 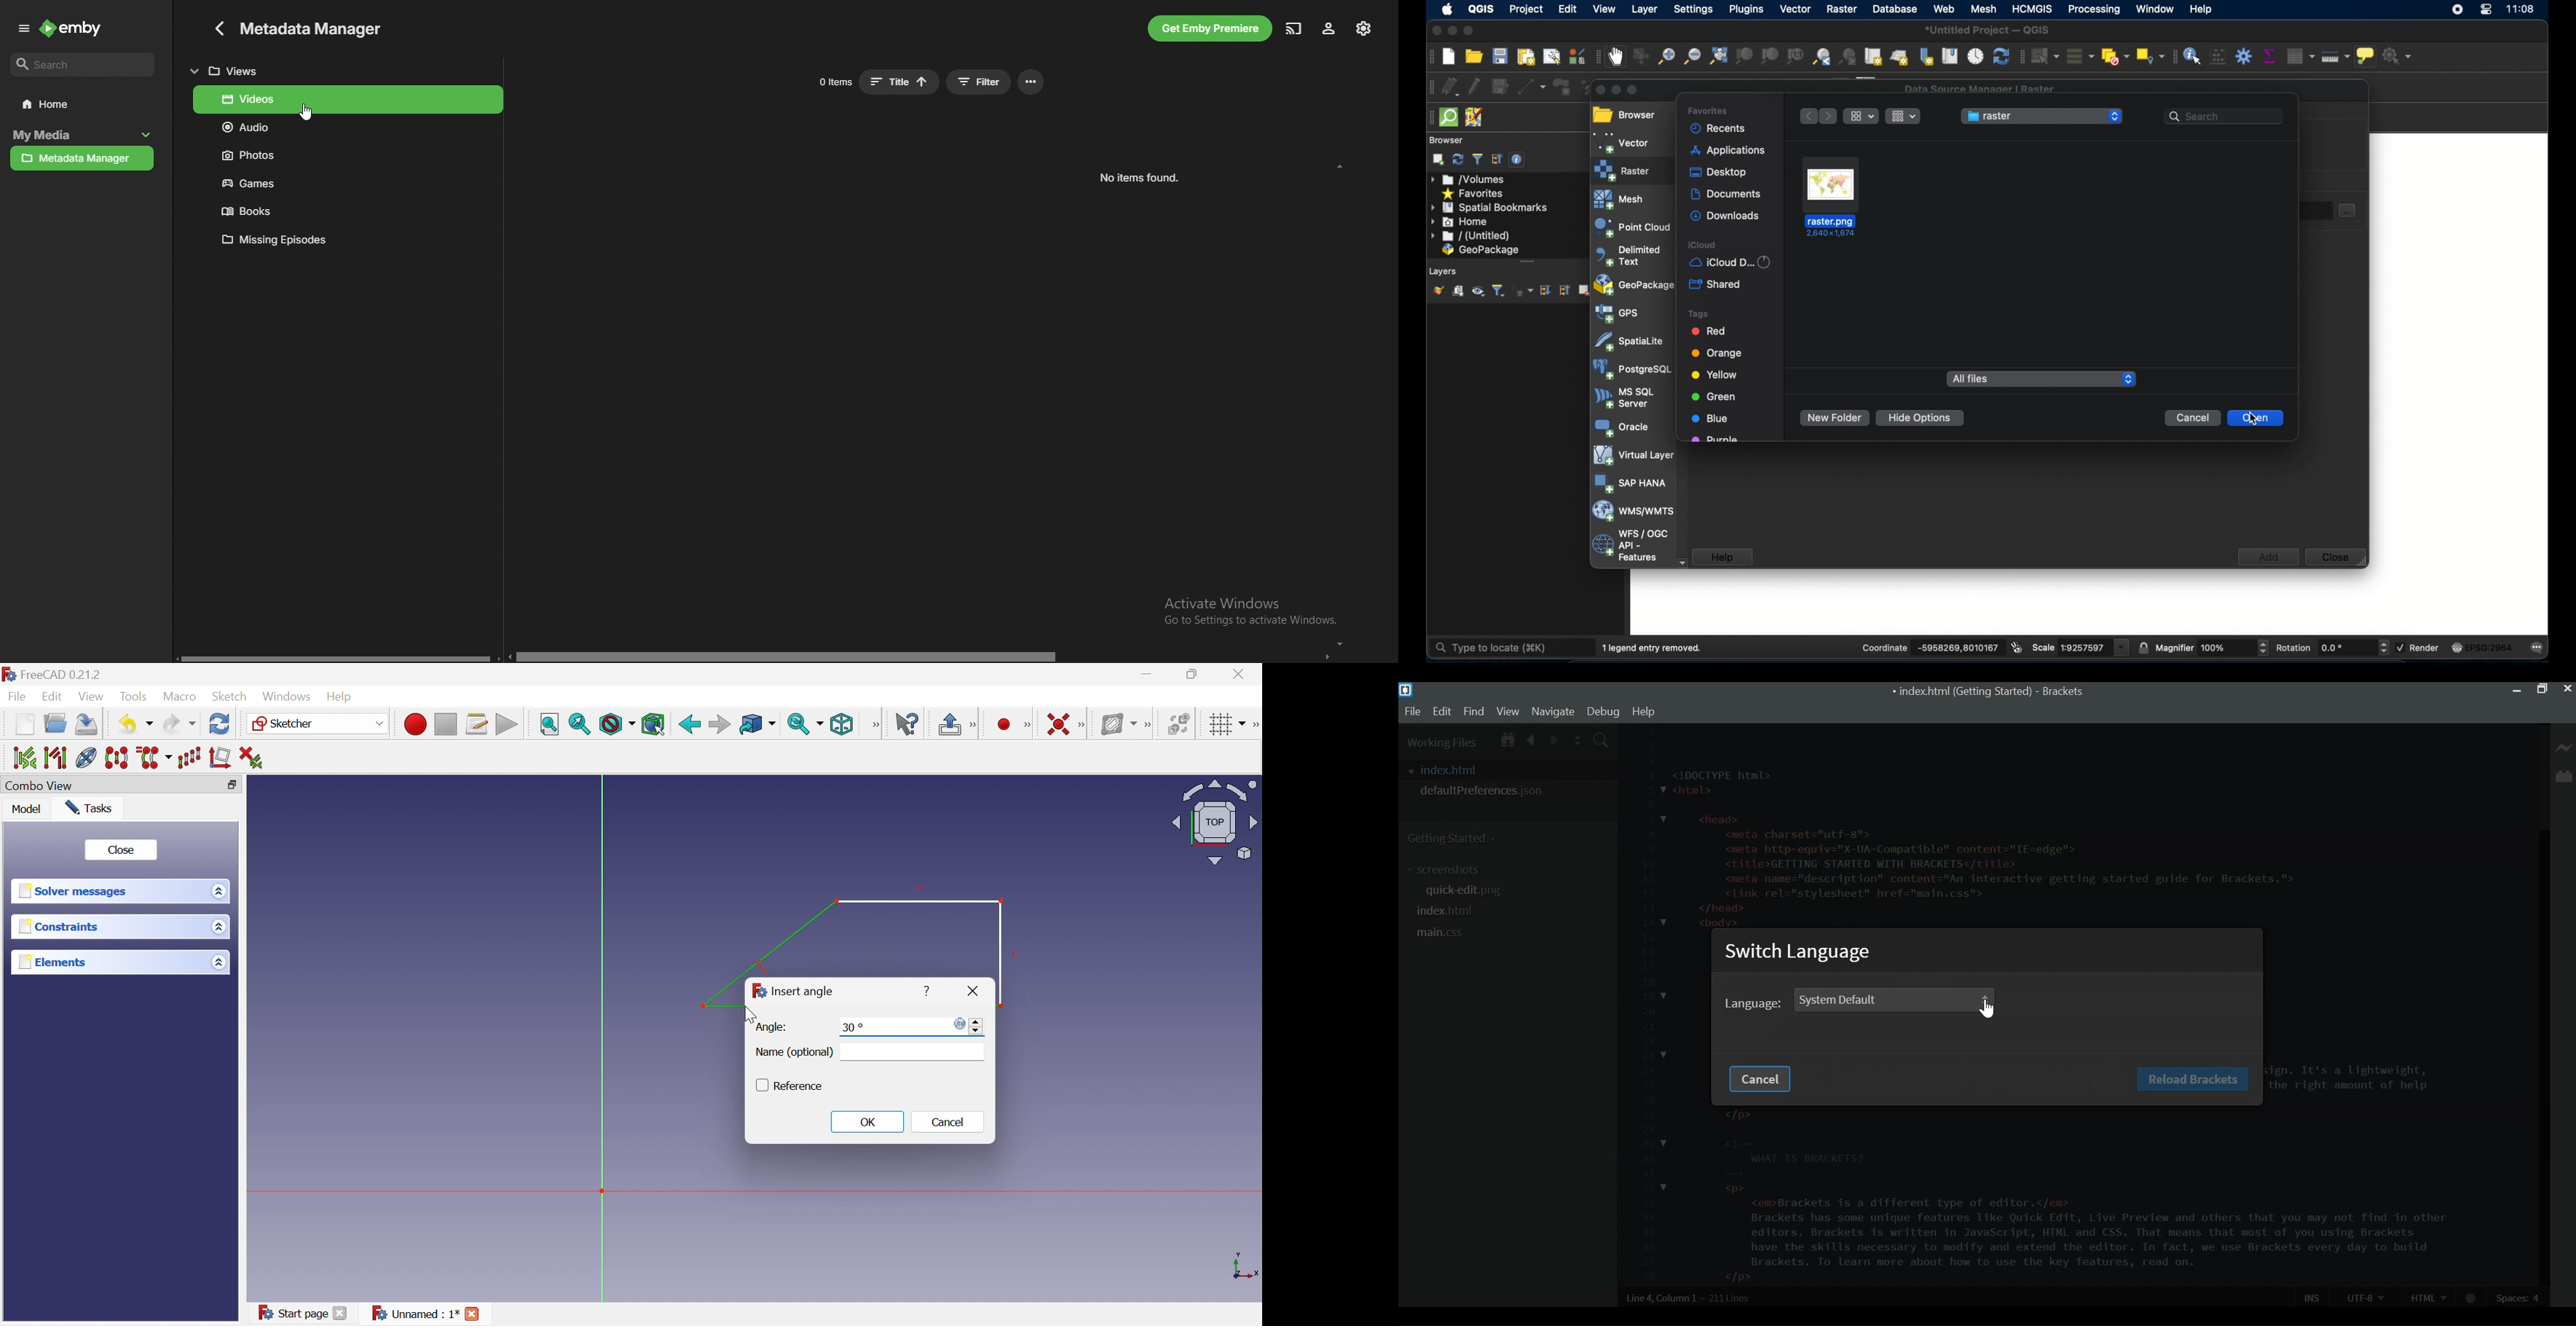 What do you see at coordinates (180, 697) in the screenshot?
I see `Macro` at bounding box center [180, 697].